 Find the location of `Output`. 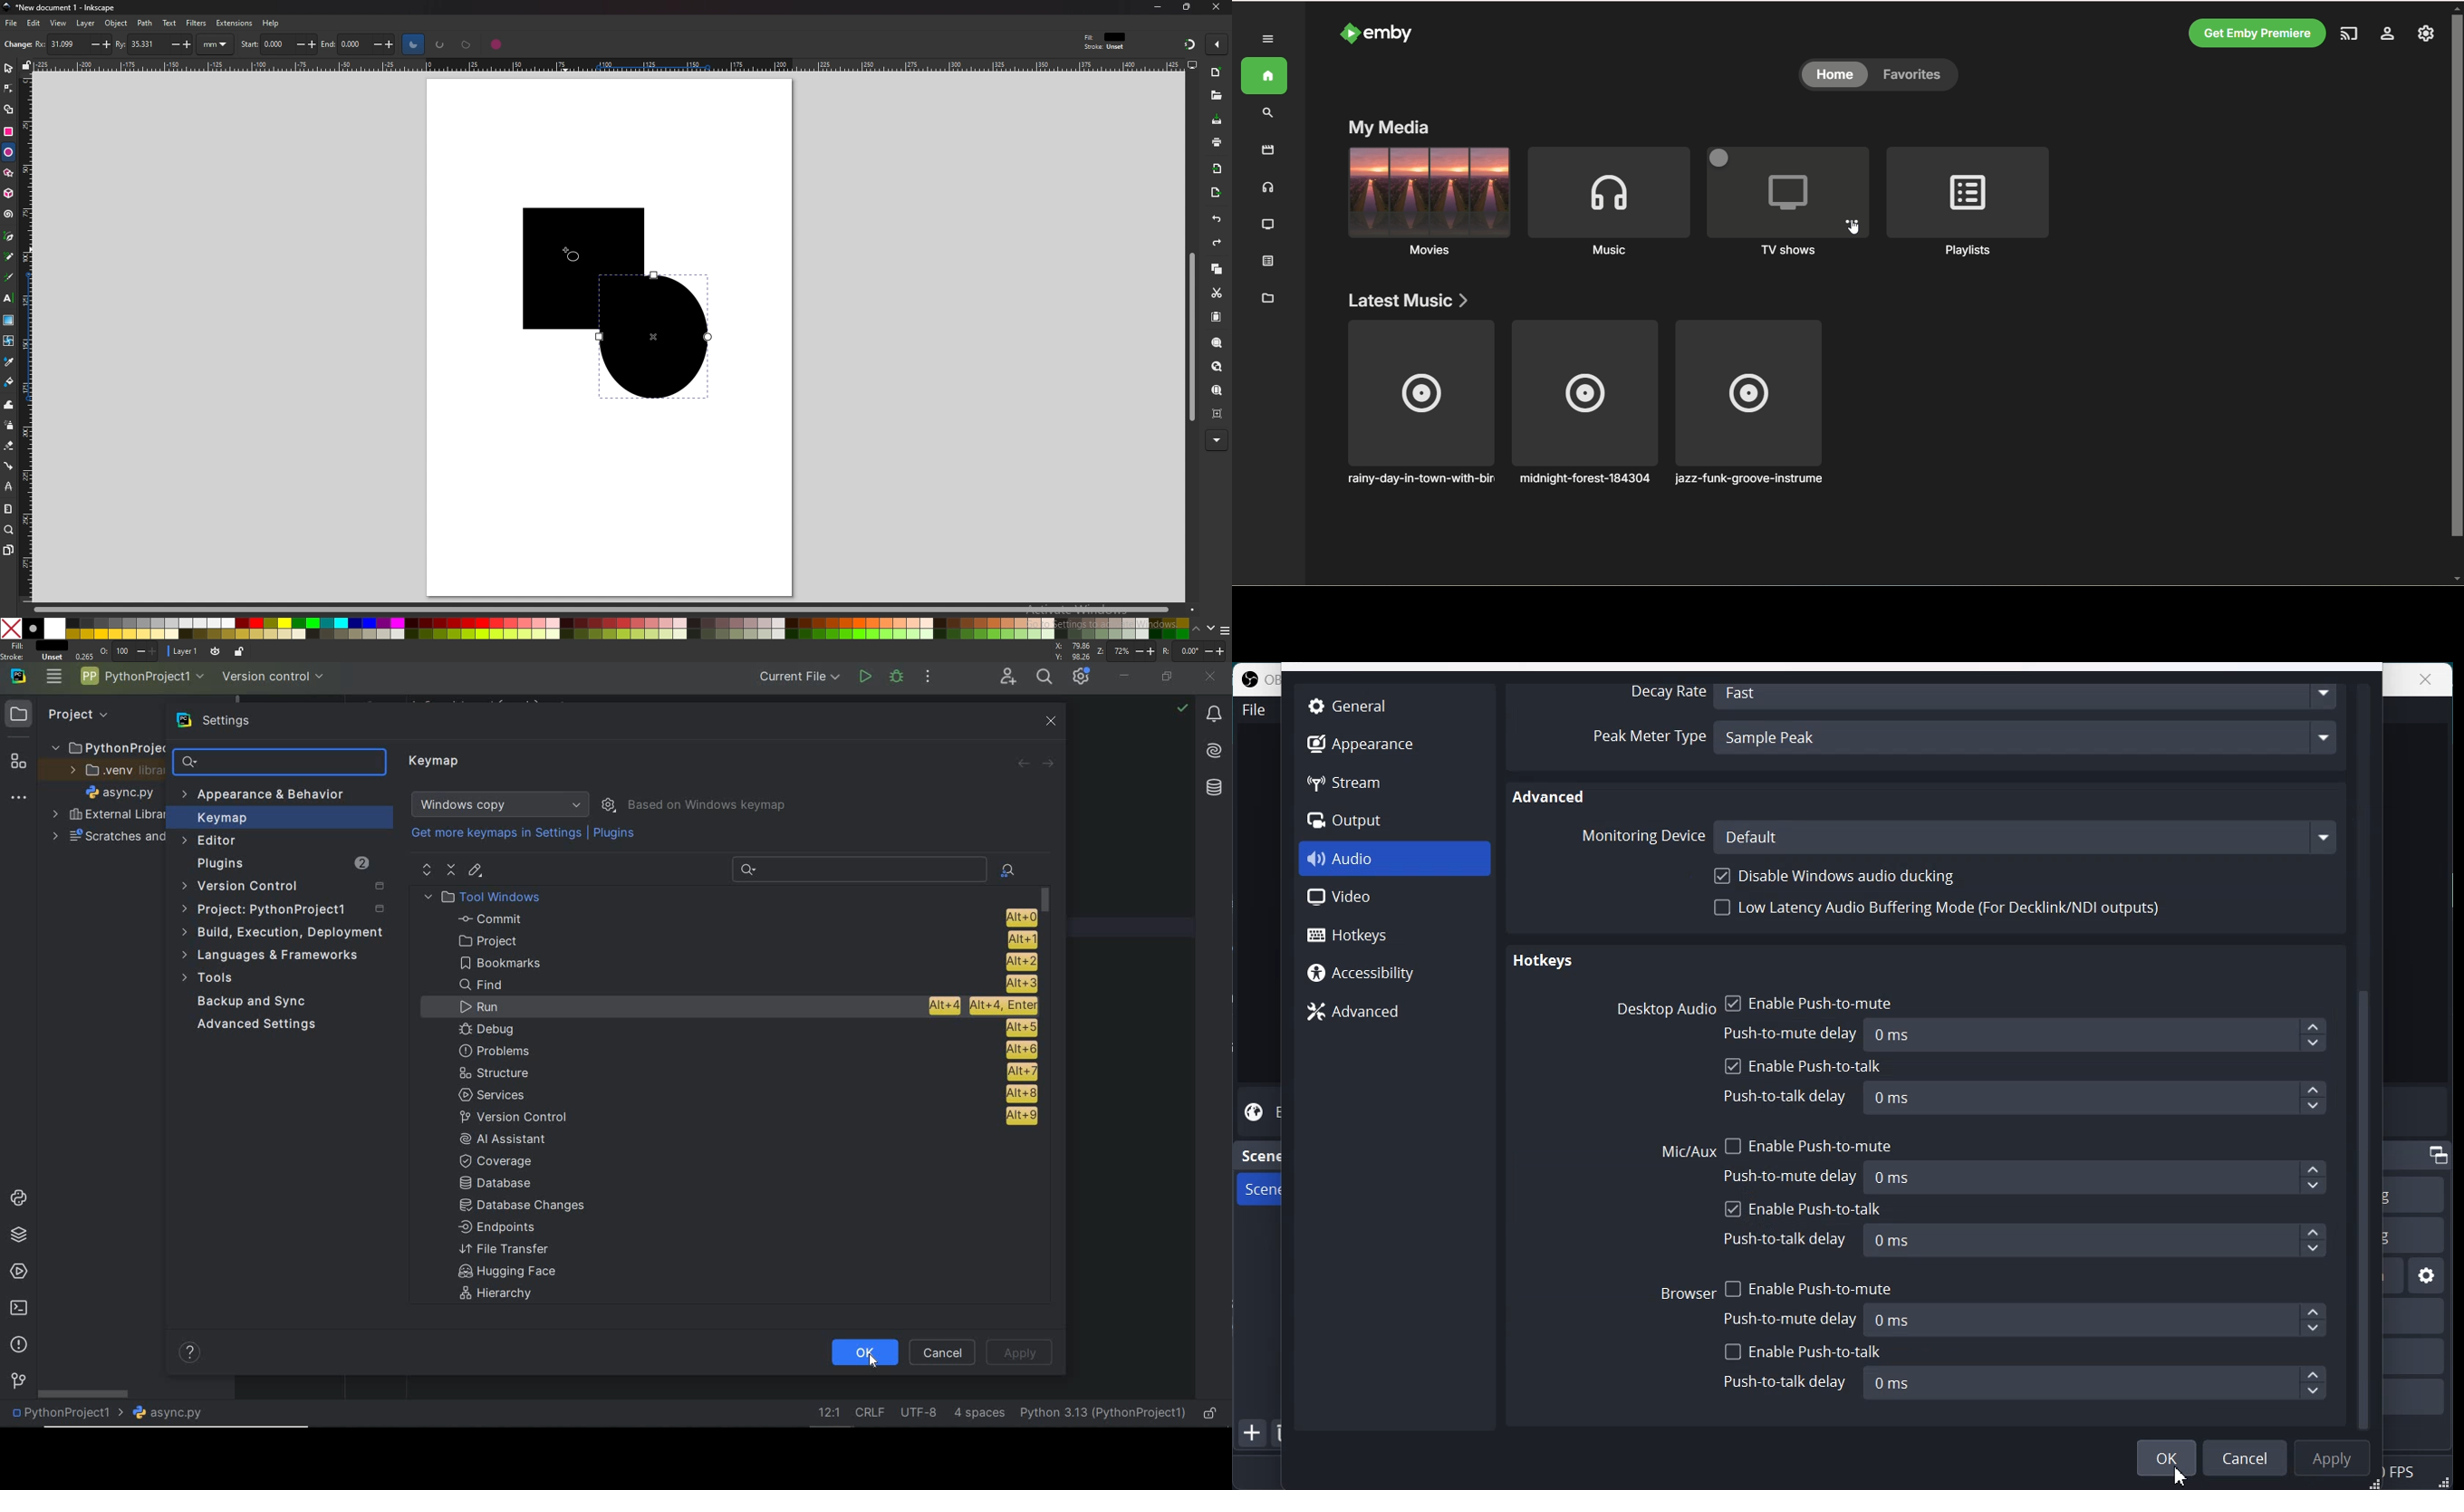

Output is located at coordinates (1360, 821).